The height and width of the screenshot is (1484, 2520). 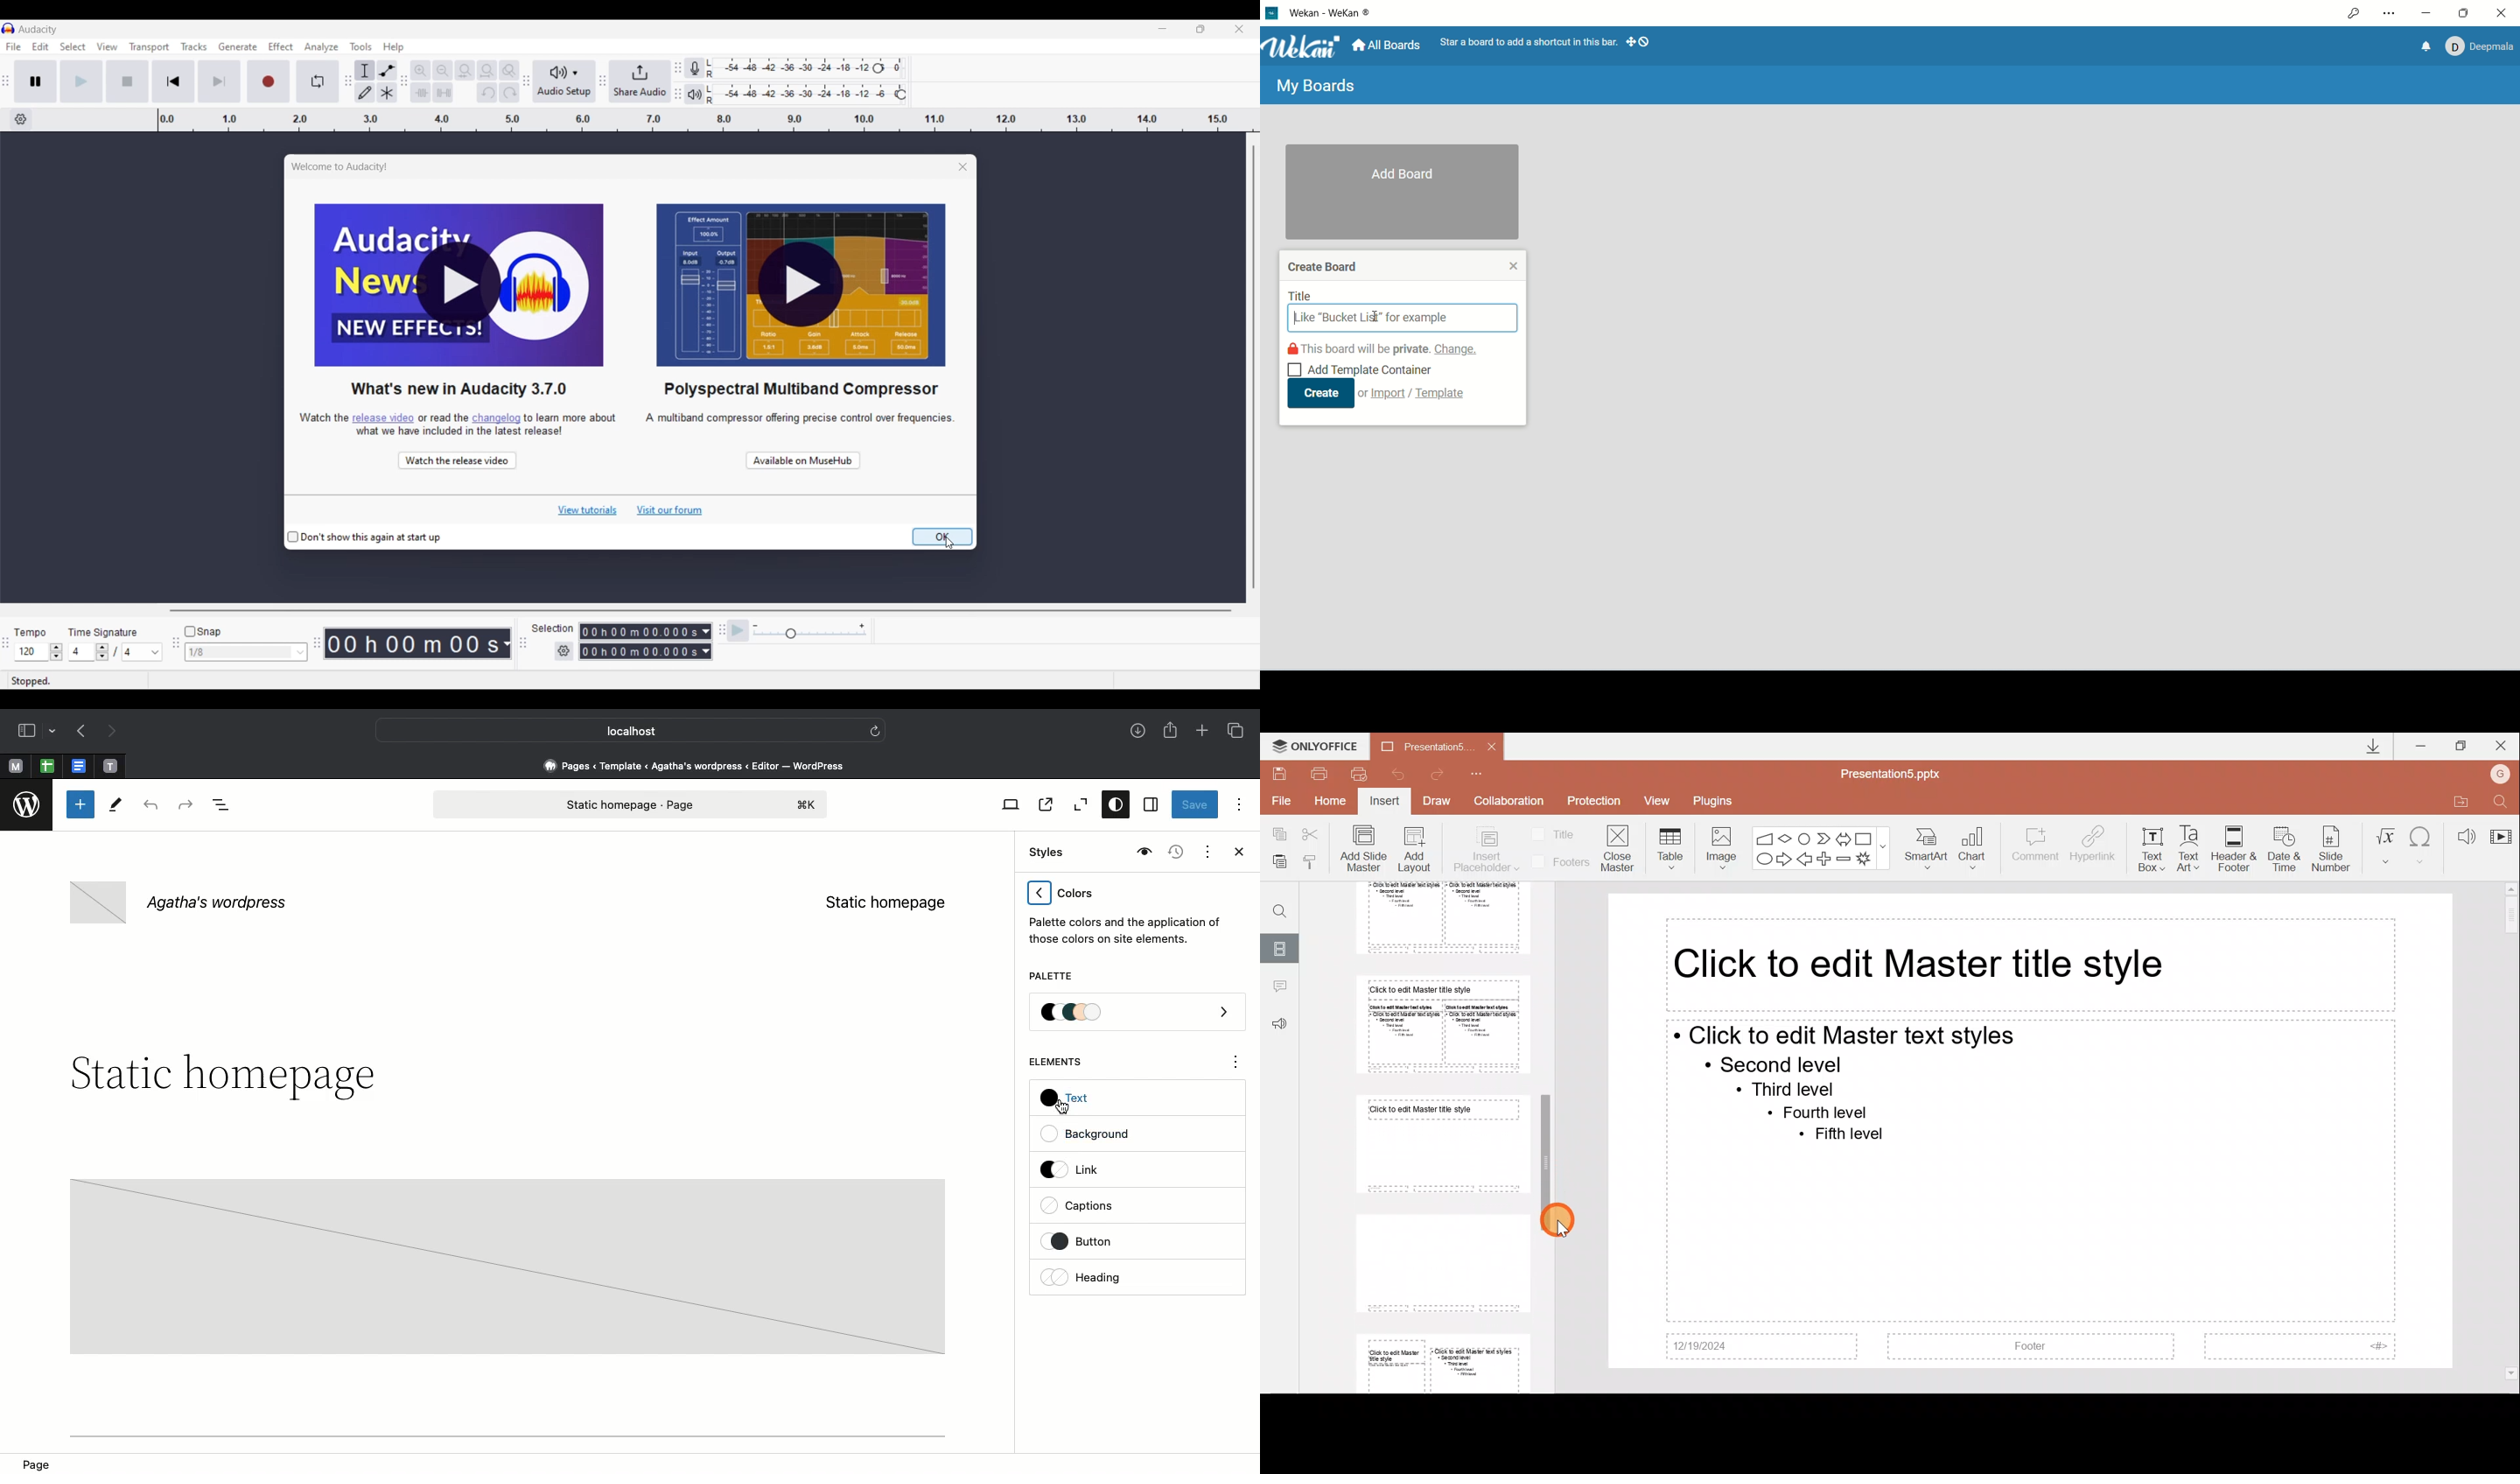 I want to click on Increase/Decrease time signature, so click(x=102, y=653).